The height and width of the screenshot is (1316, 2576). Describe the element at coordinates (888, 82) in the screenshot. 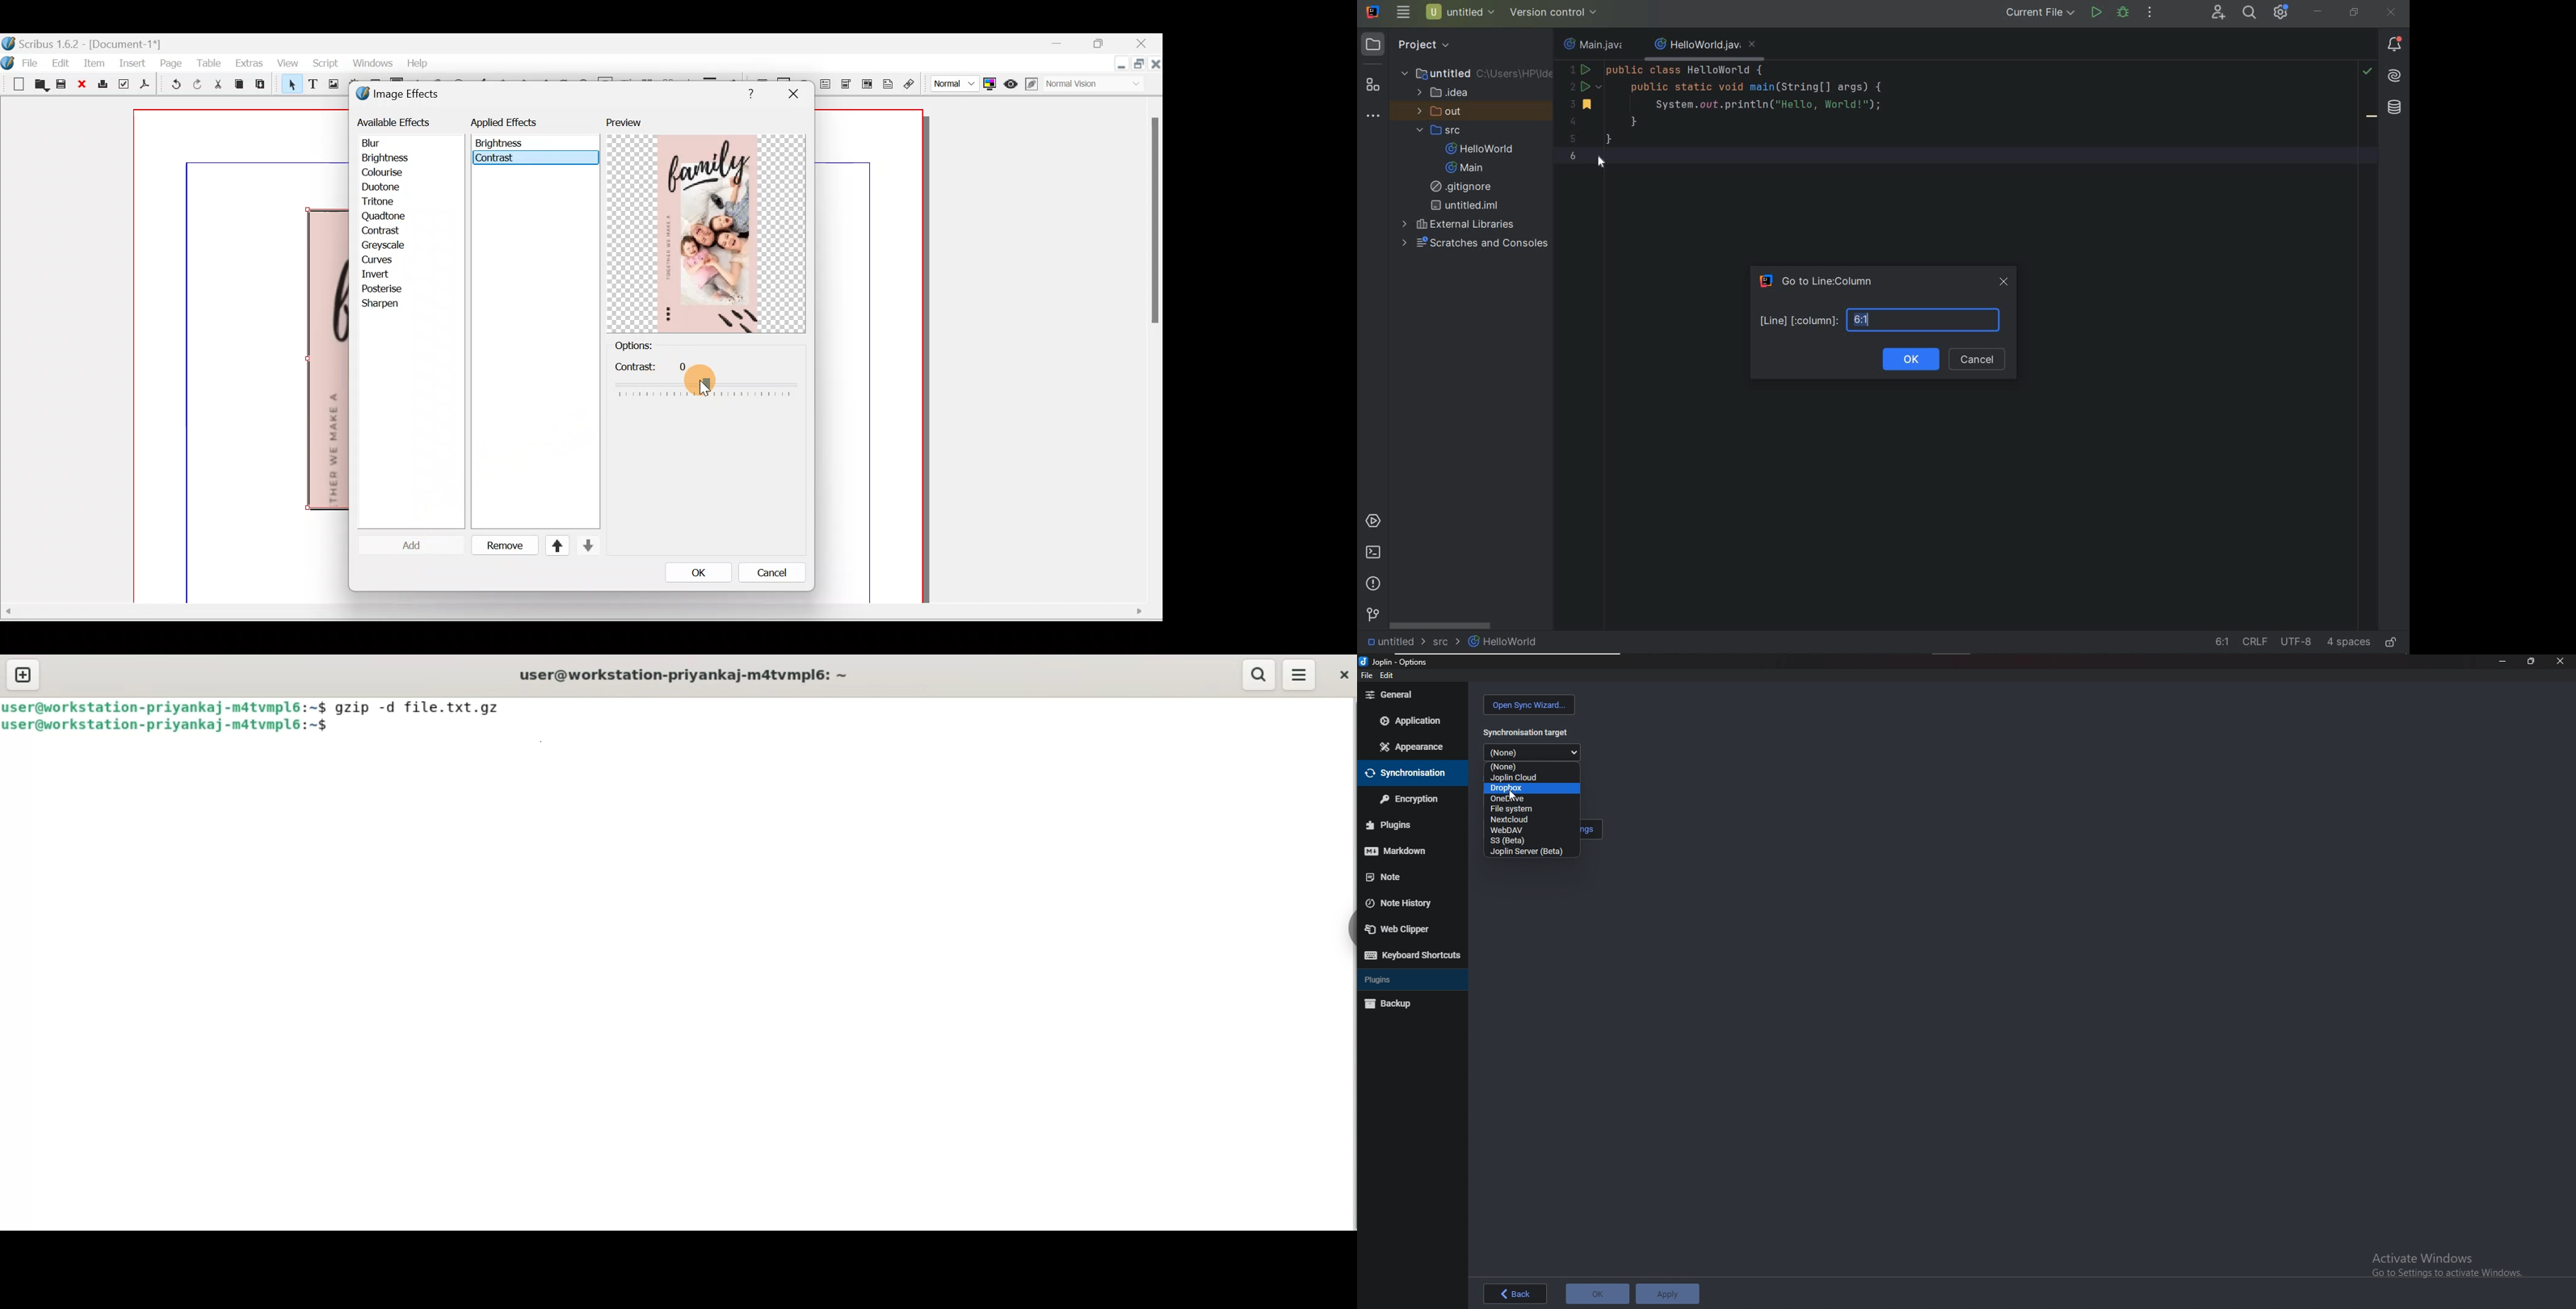

I see `Text annotation` at that location.